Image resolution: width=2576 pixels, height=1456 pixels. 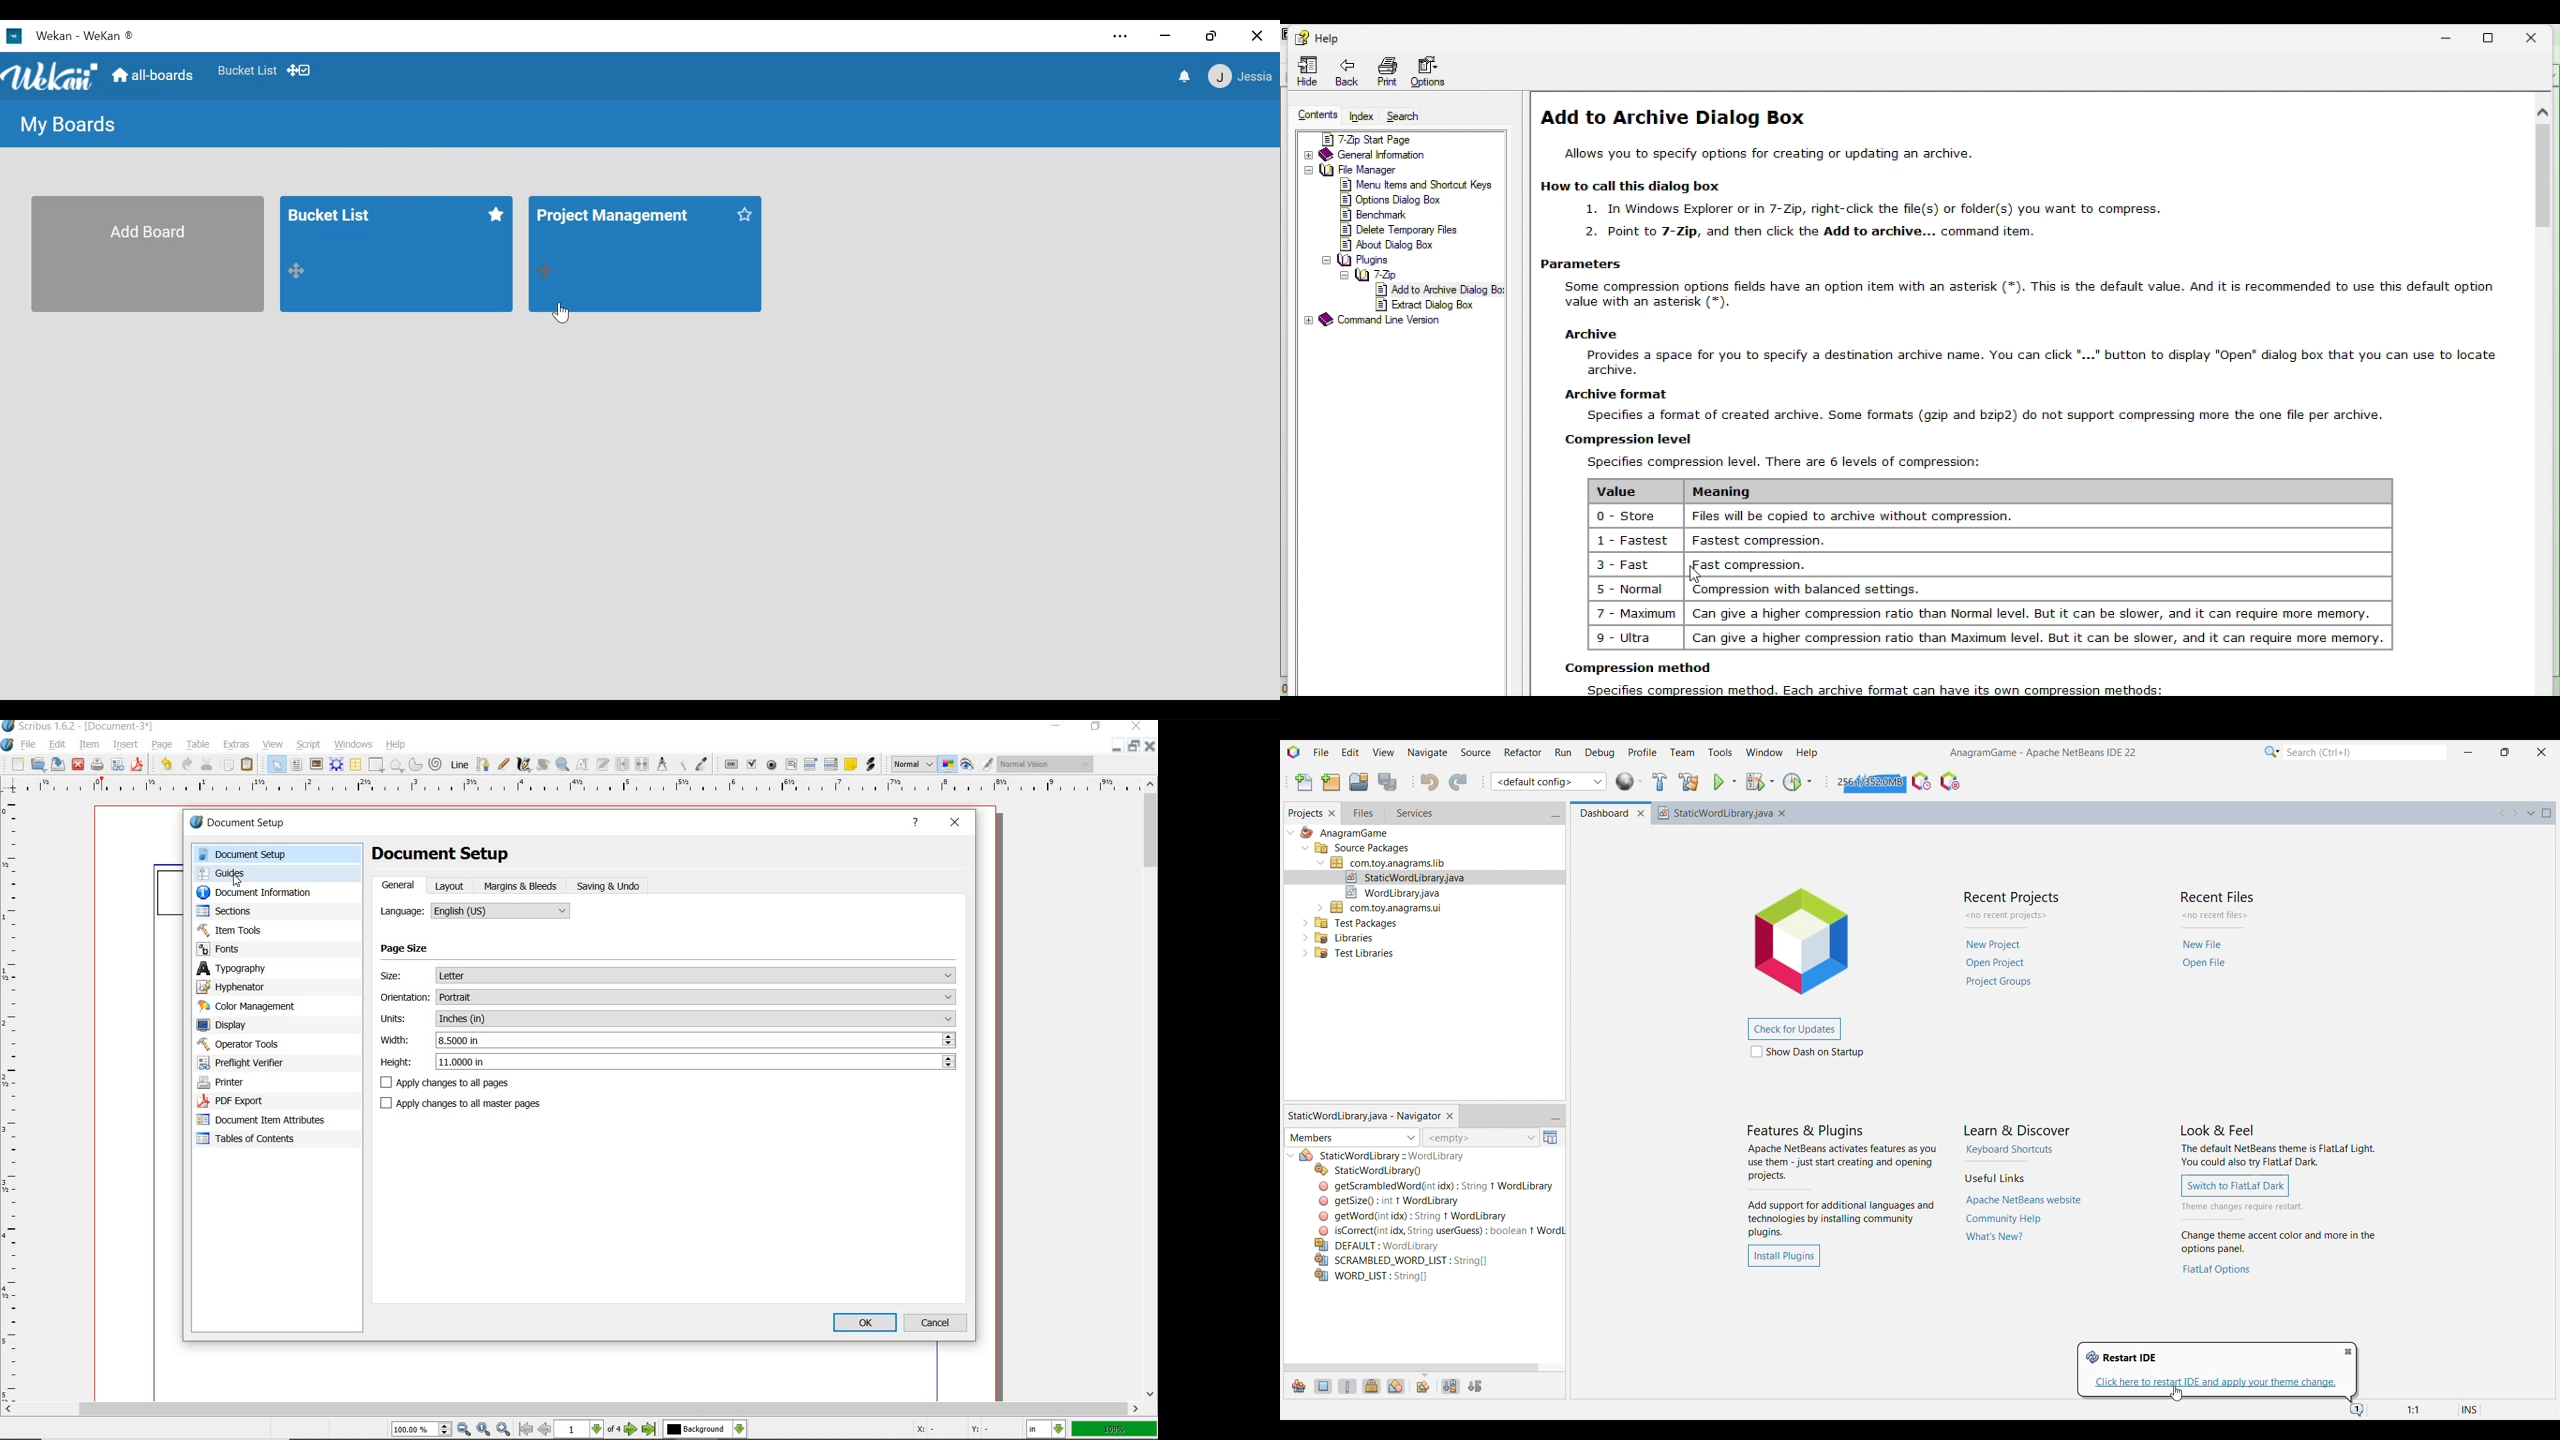 What do you see at coordinates (228, 766) in the screenshot?
I see `copy` at bounding box center [228, 766].